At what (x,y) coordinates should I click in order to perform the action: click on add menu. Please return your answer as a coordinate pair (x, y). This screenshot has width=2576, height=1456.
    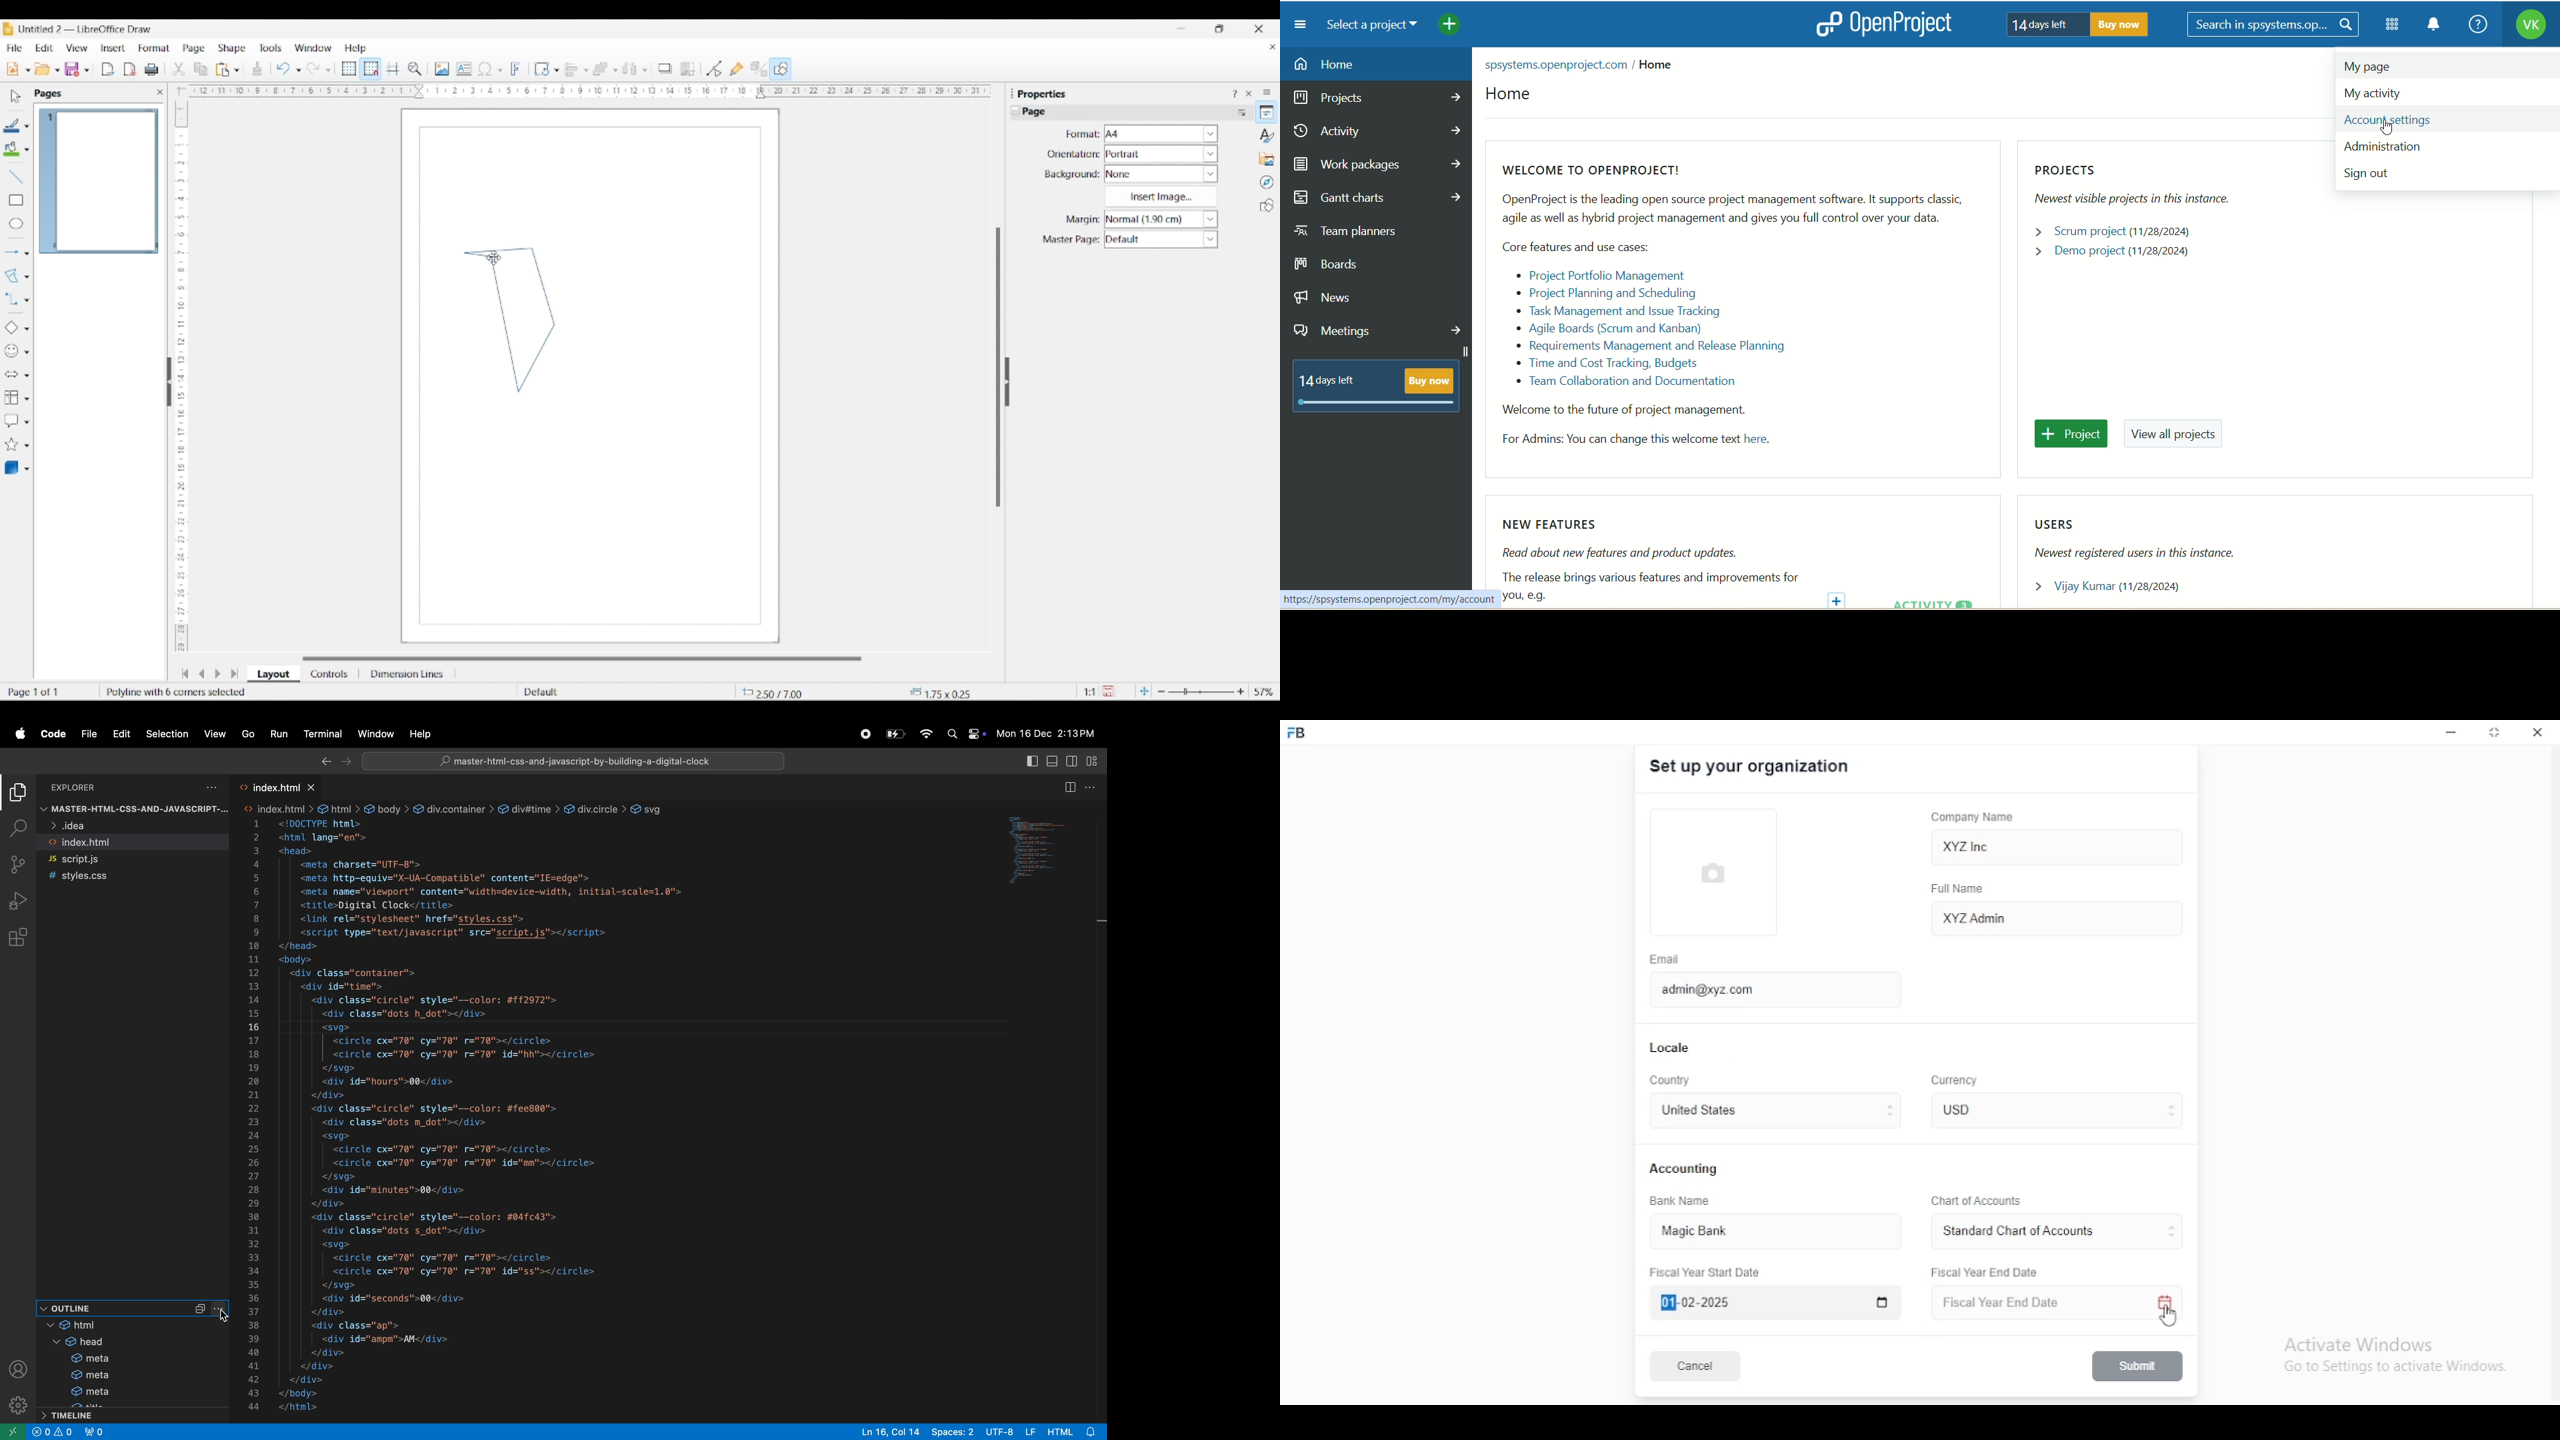
    Looking at the image, I should click on (1451, 26).